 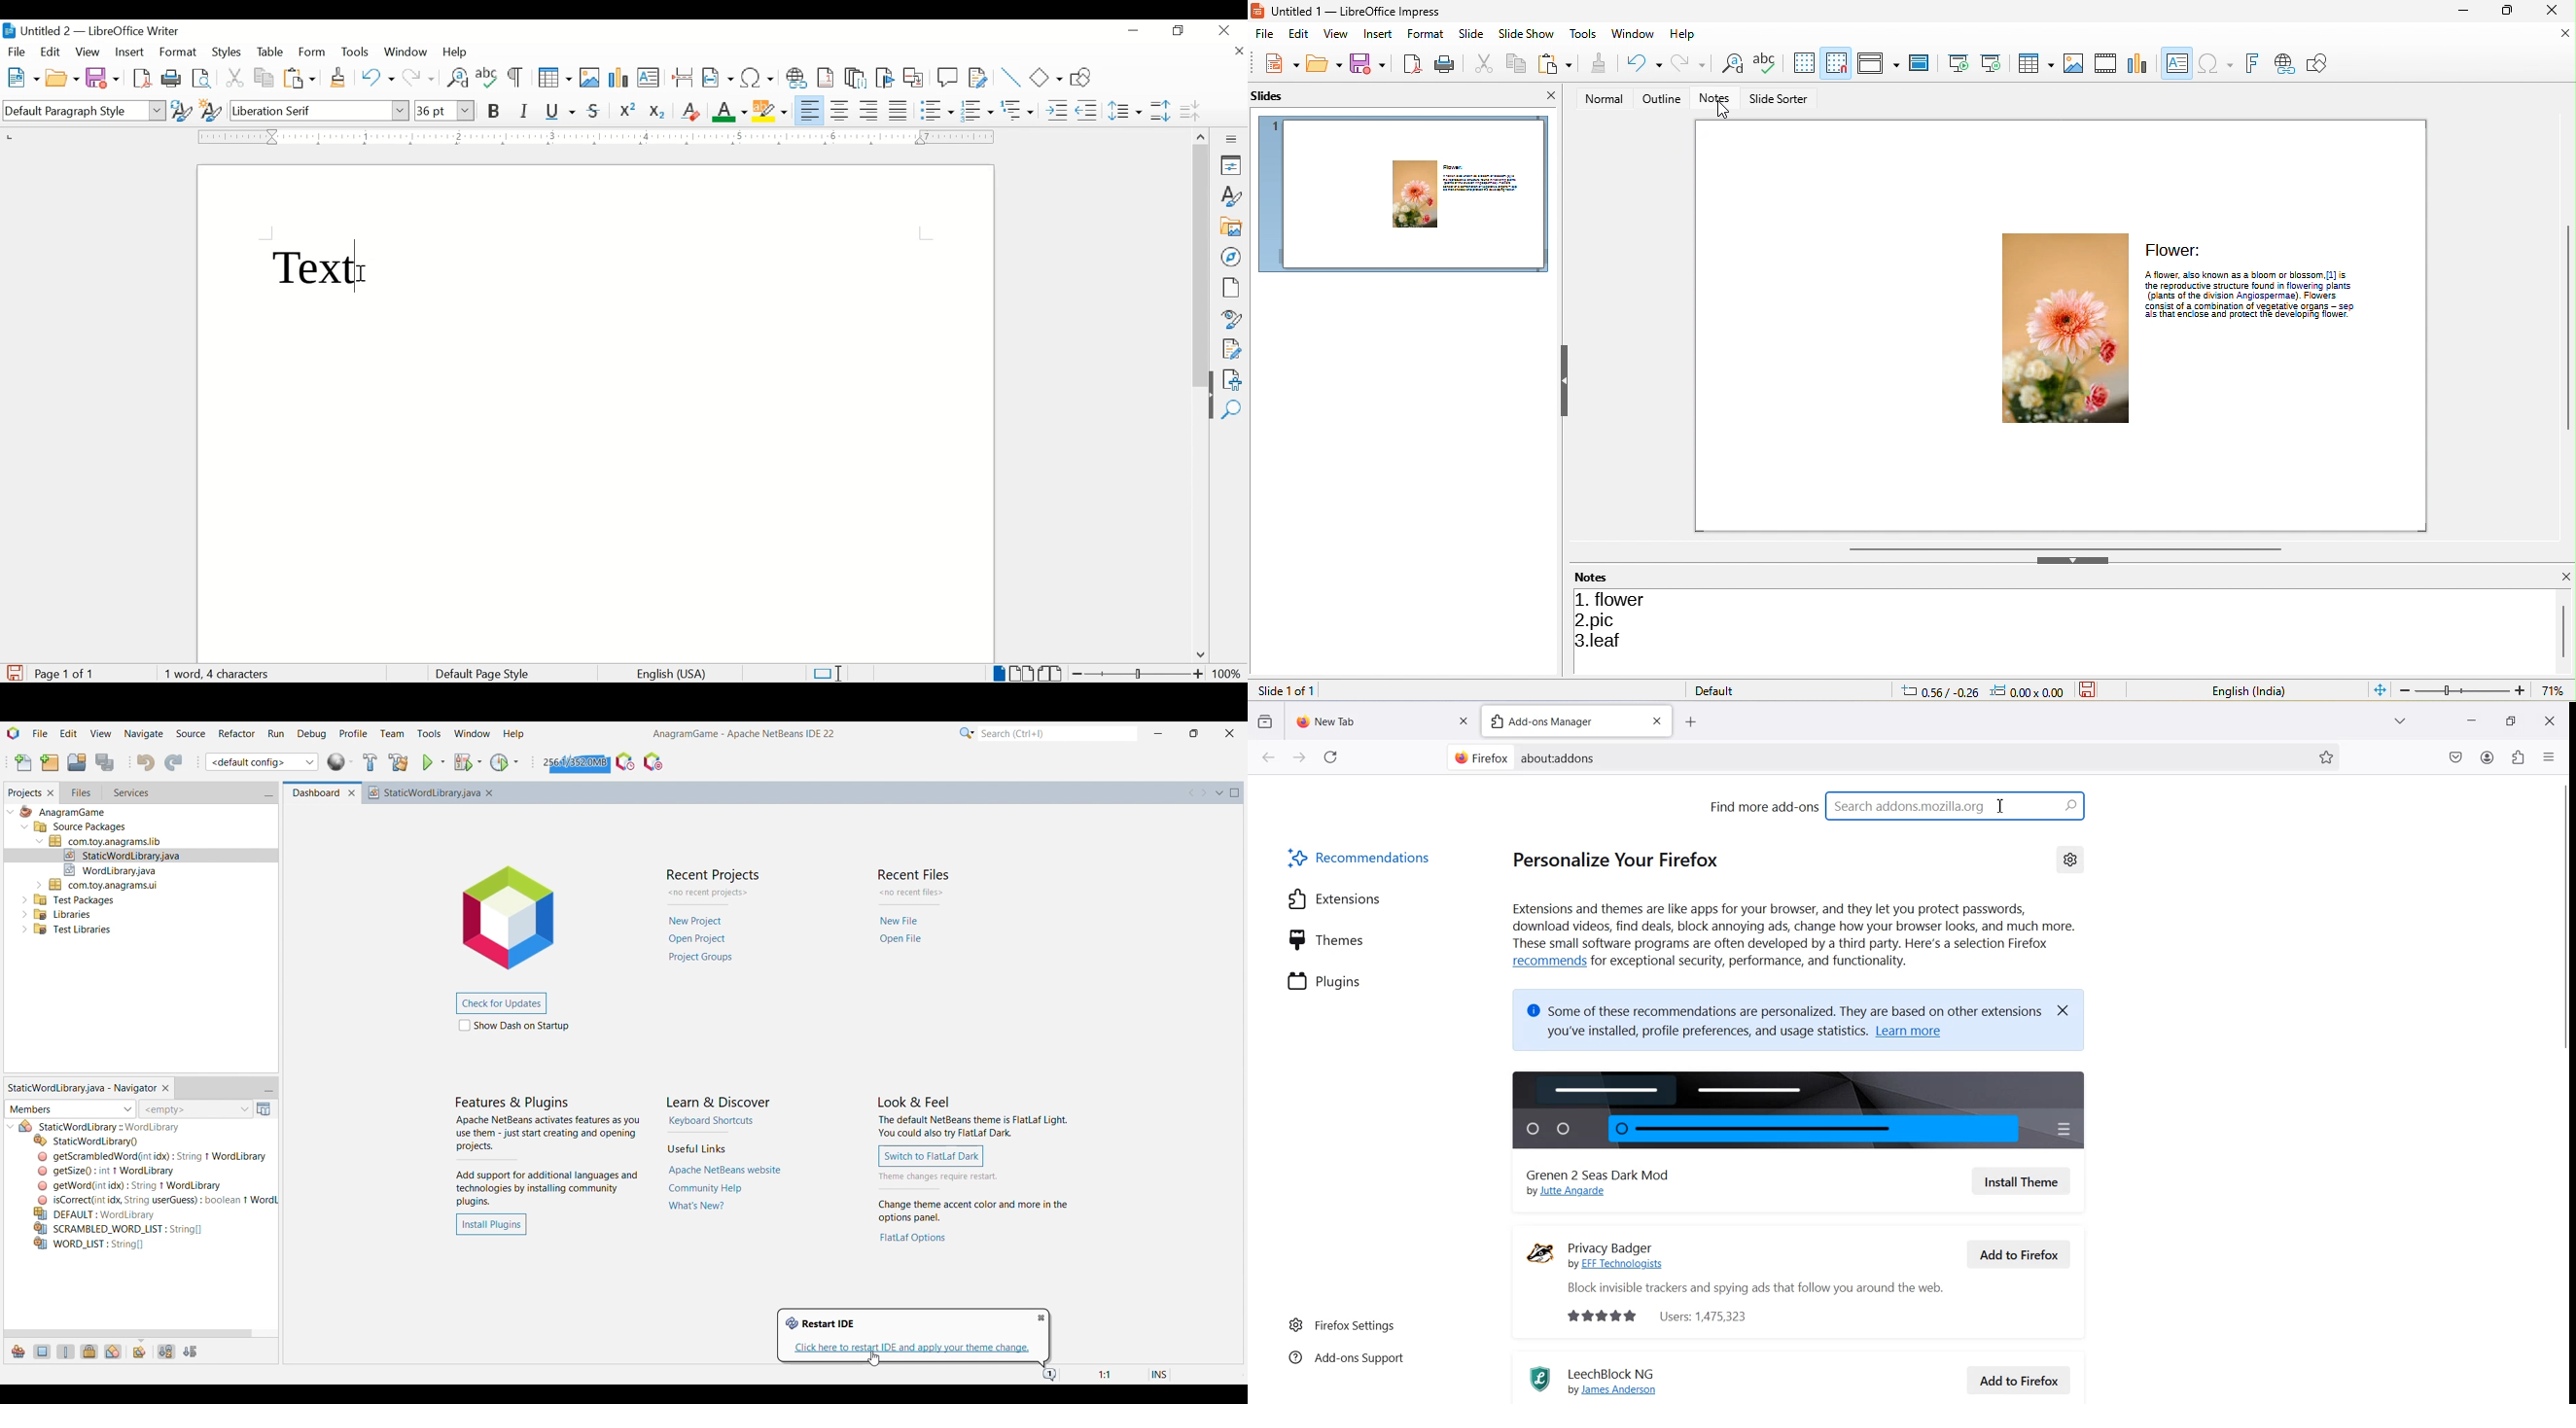 What do you see at coordinates (1139, 673) in the screenshot?
I see `zoom slider` at bounding box center [1139, 673].